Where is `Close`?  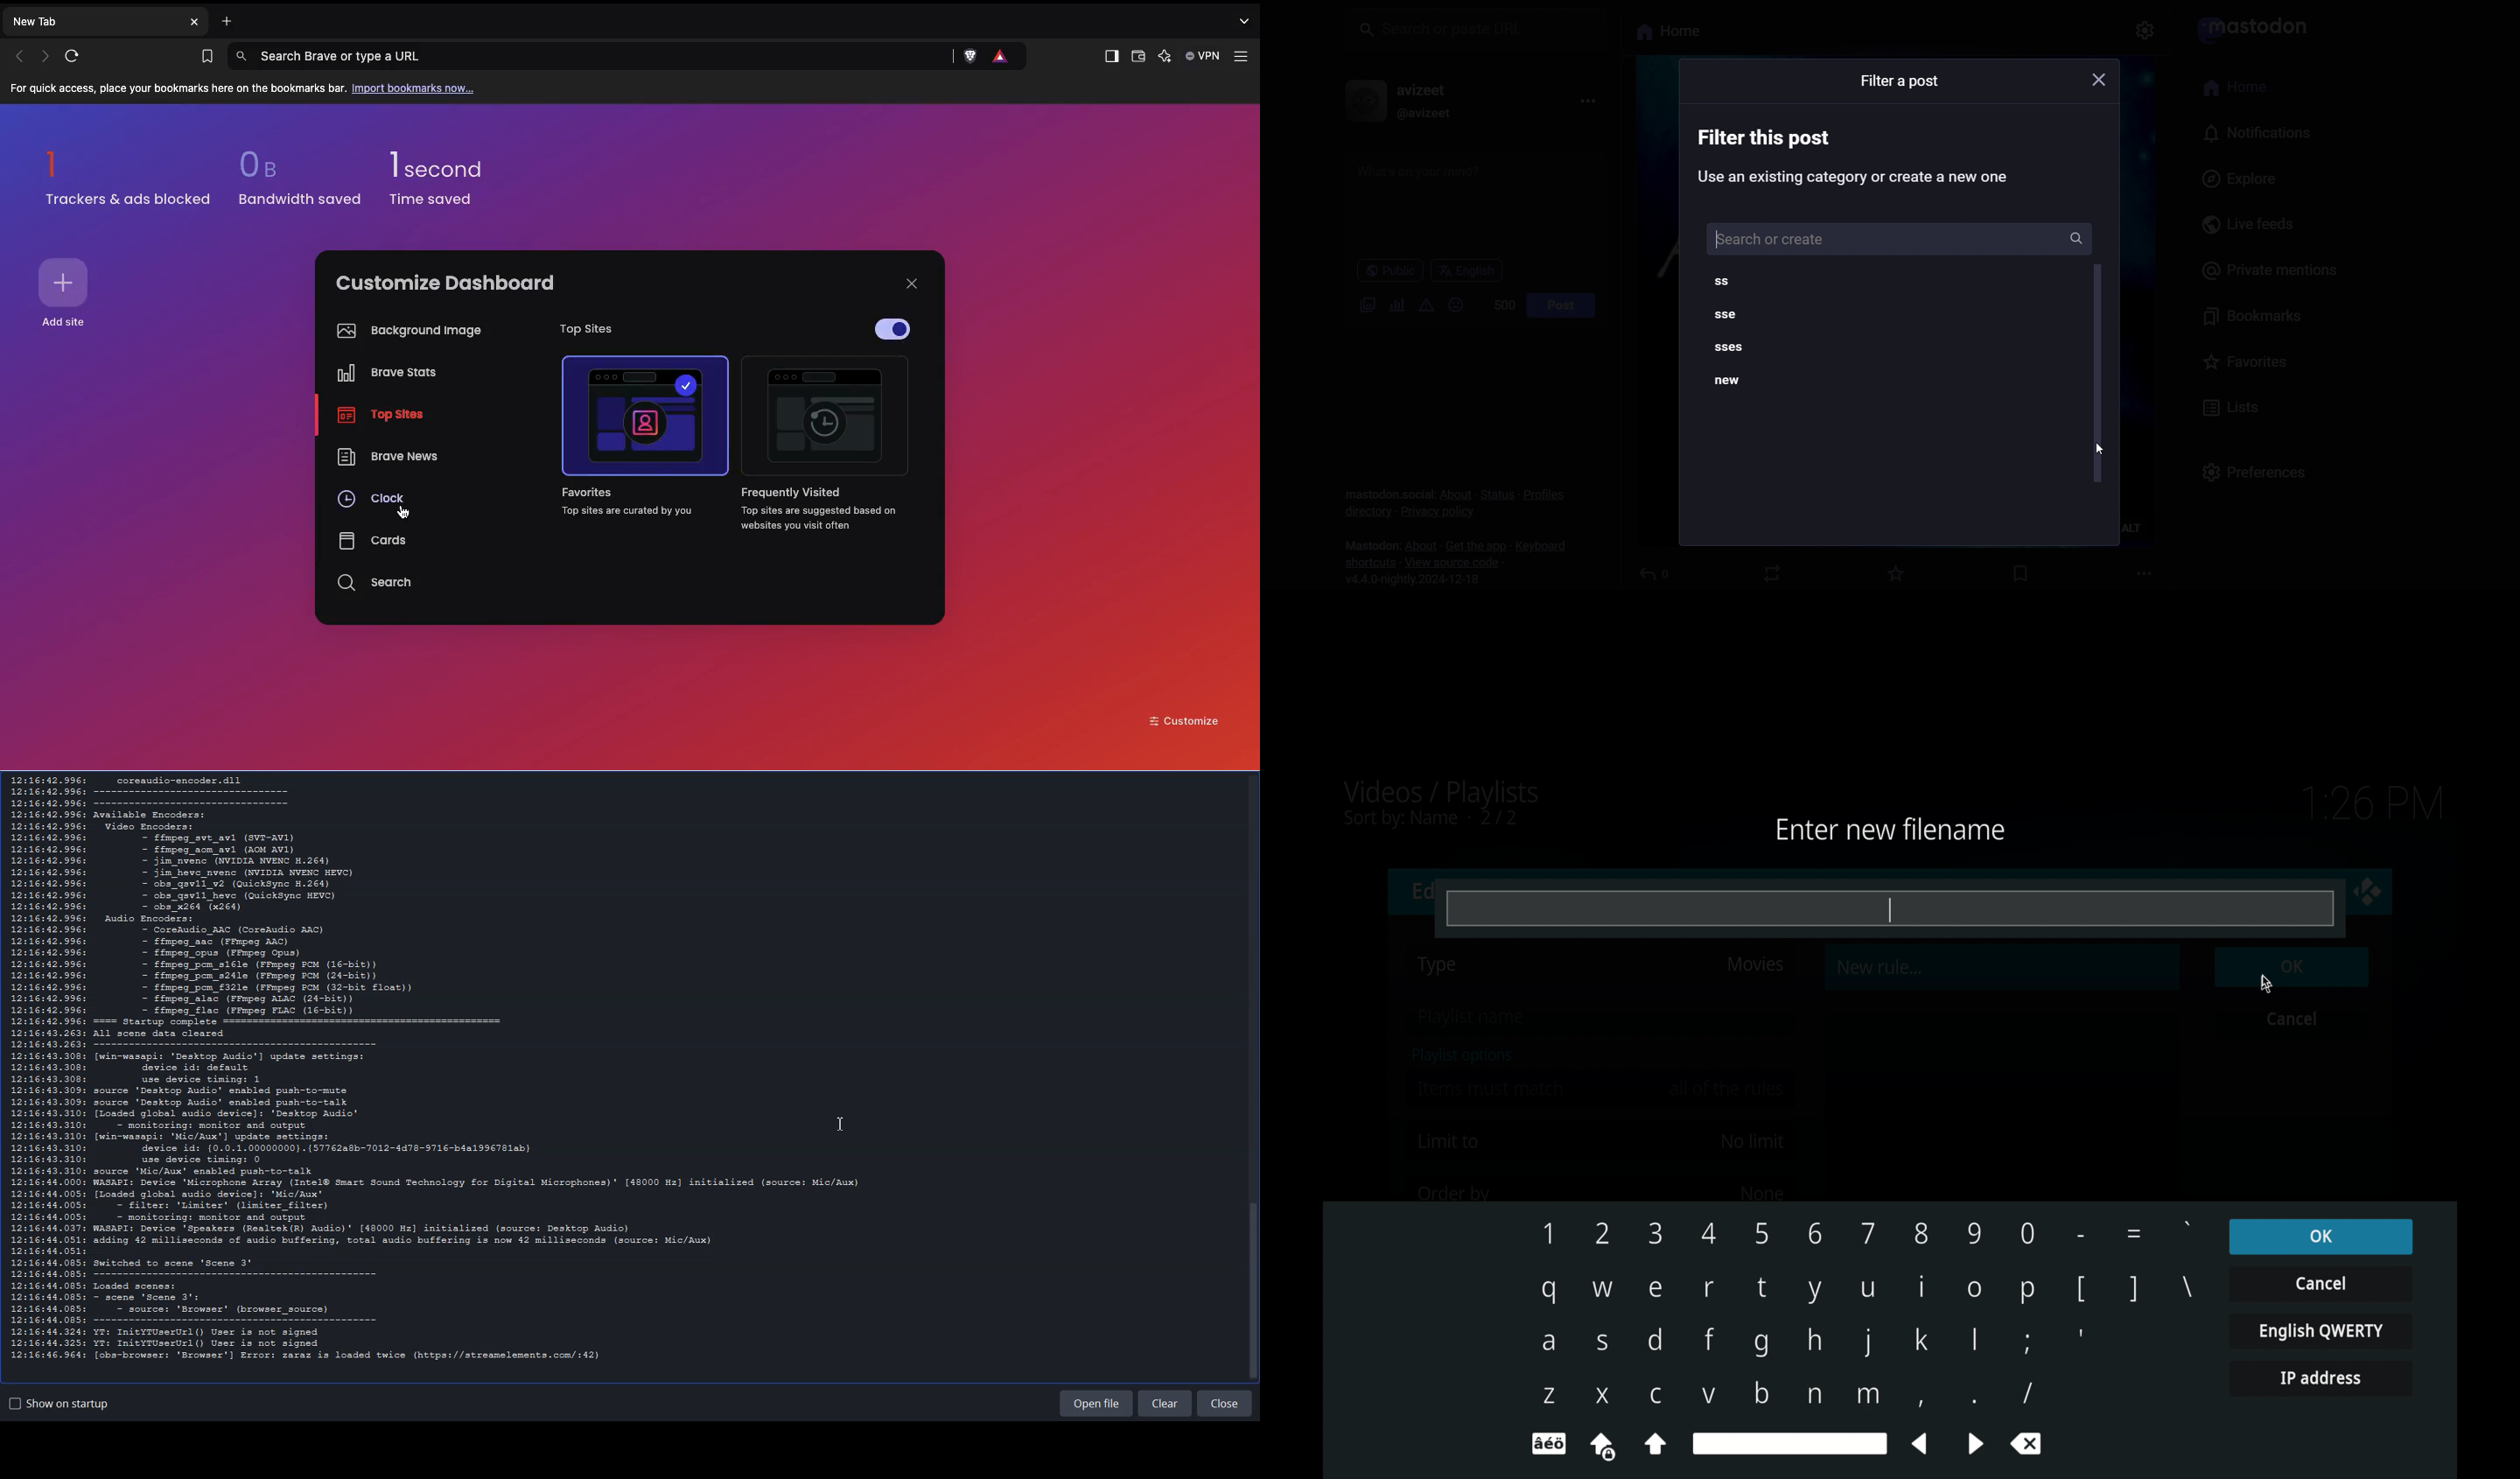
Close is located at coordinates (1225, 1403).